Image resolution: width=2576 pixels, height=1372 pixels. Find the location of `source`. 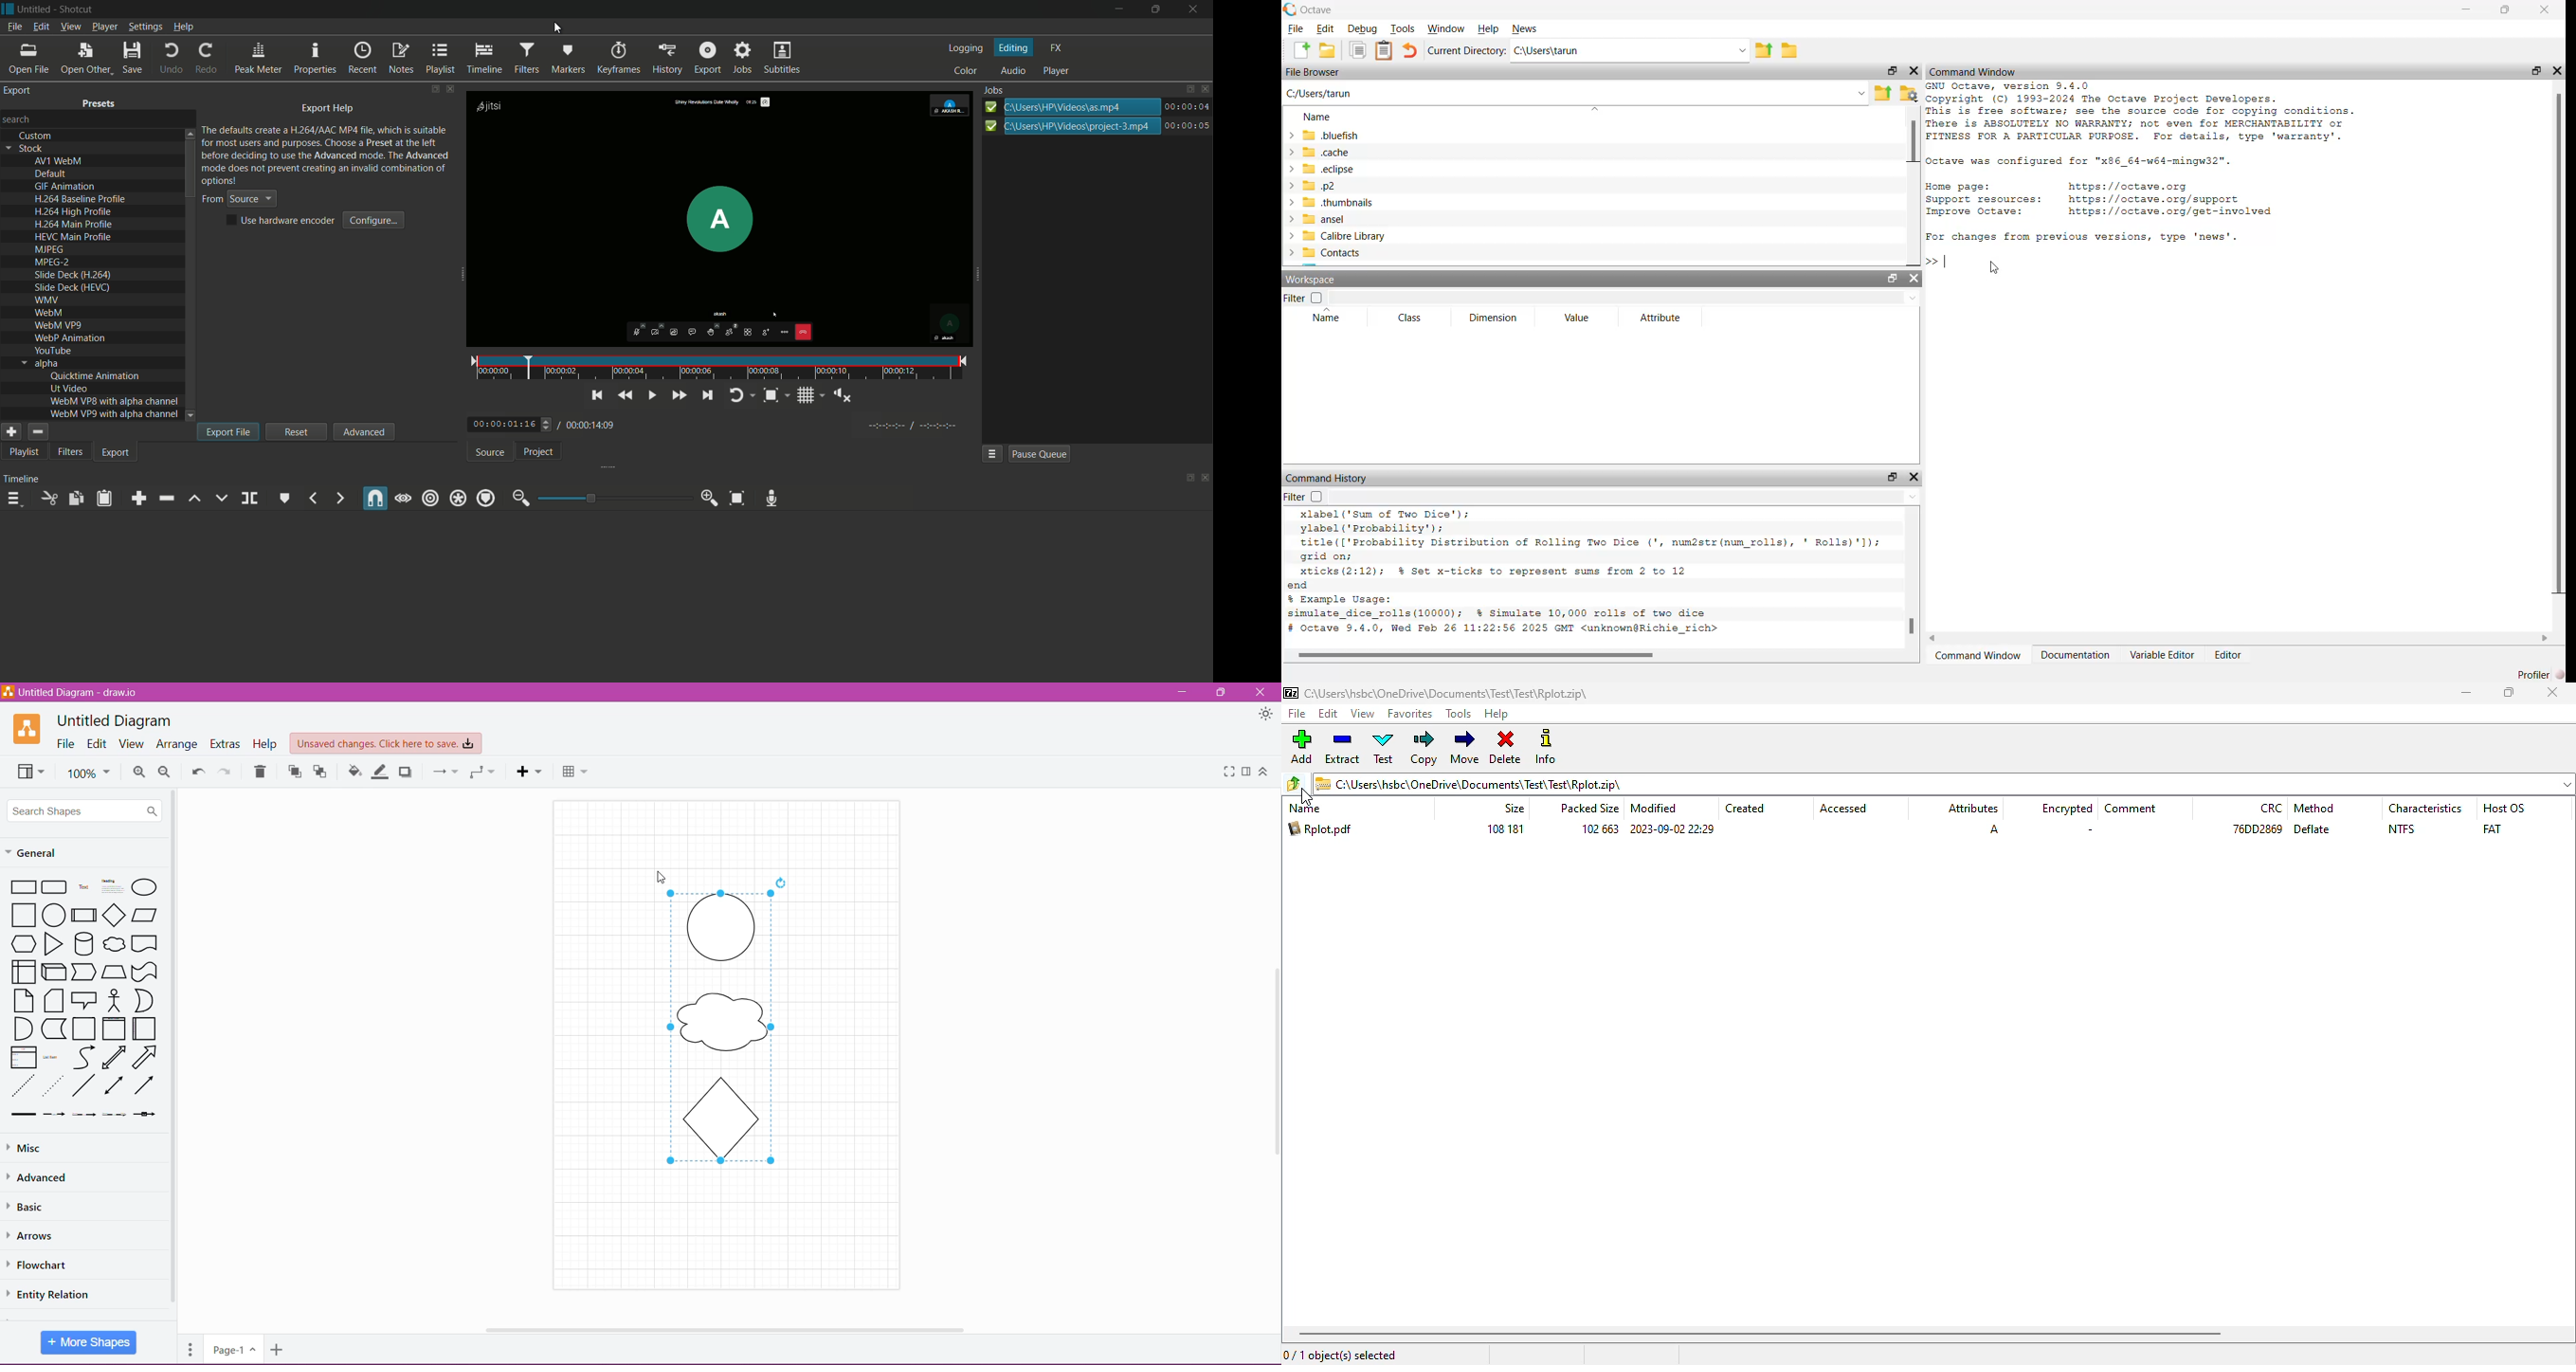

source is located at coordinates (488, 452).